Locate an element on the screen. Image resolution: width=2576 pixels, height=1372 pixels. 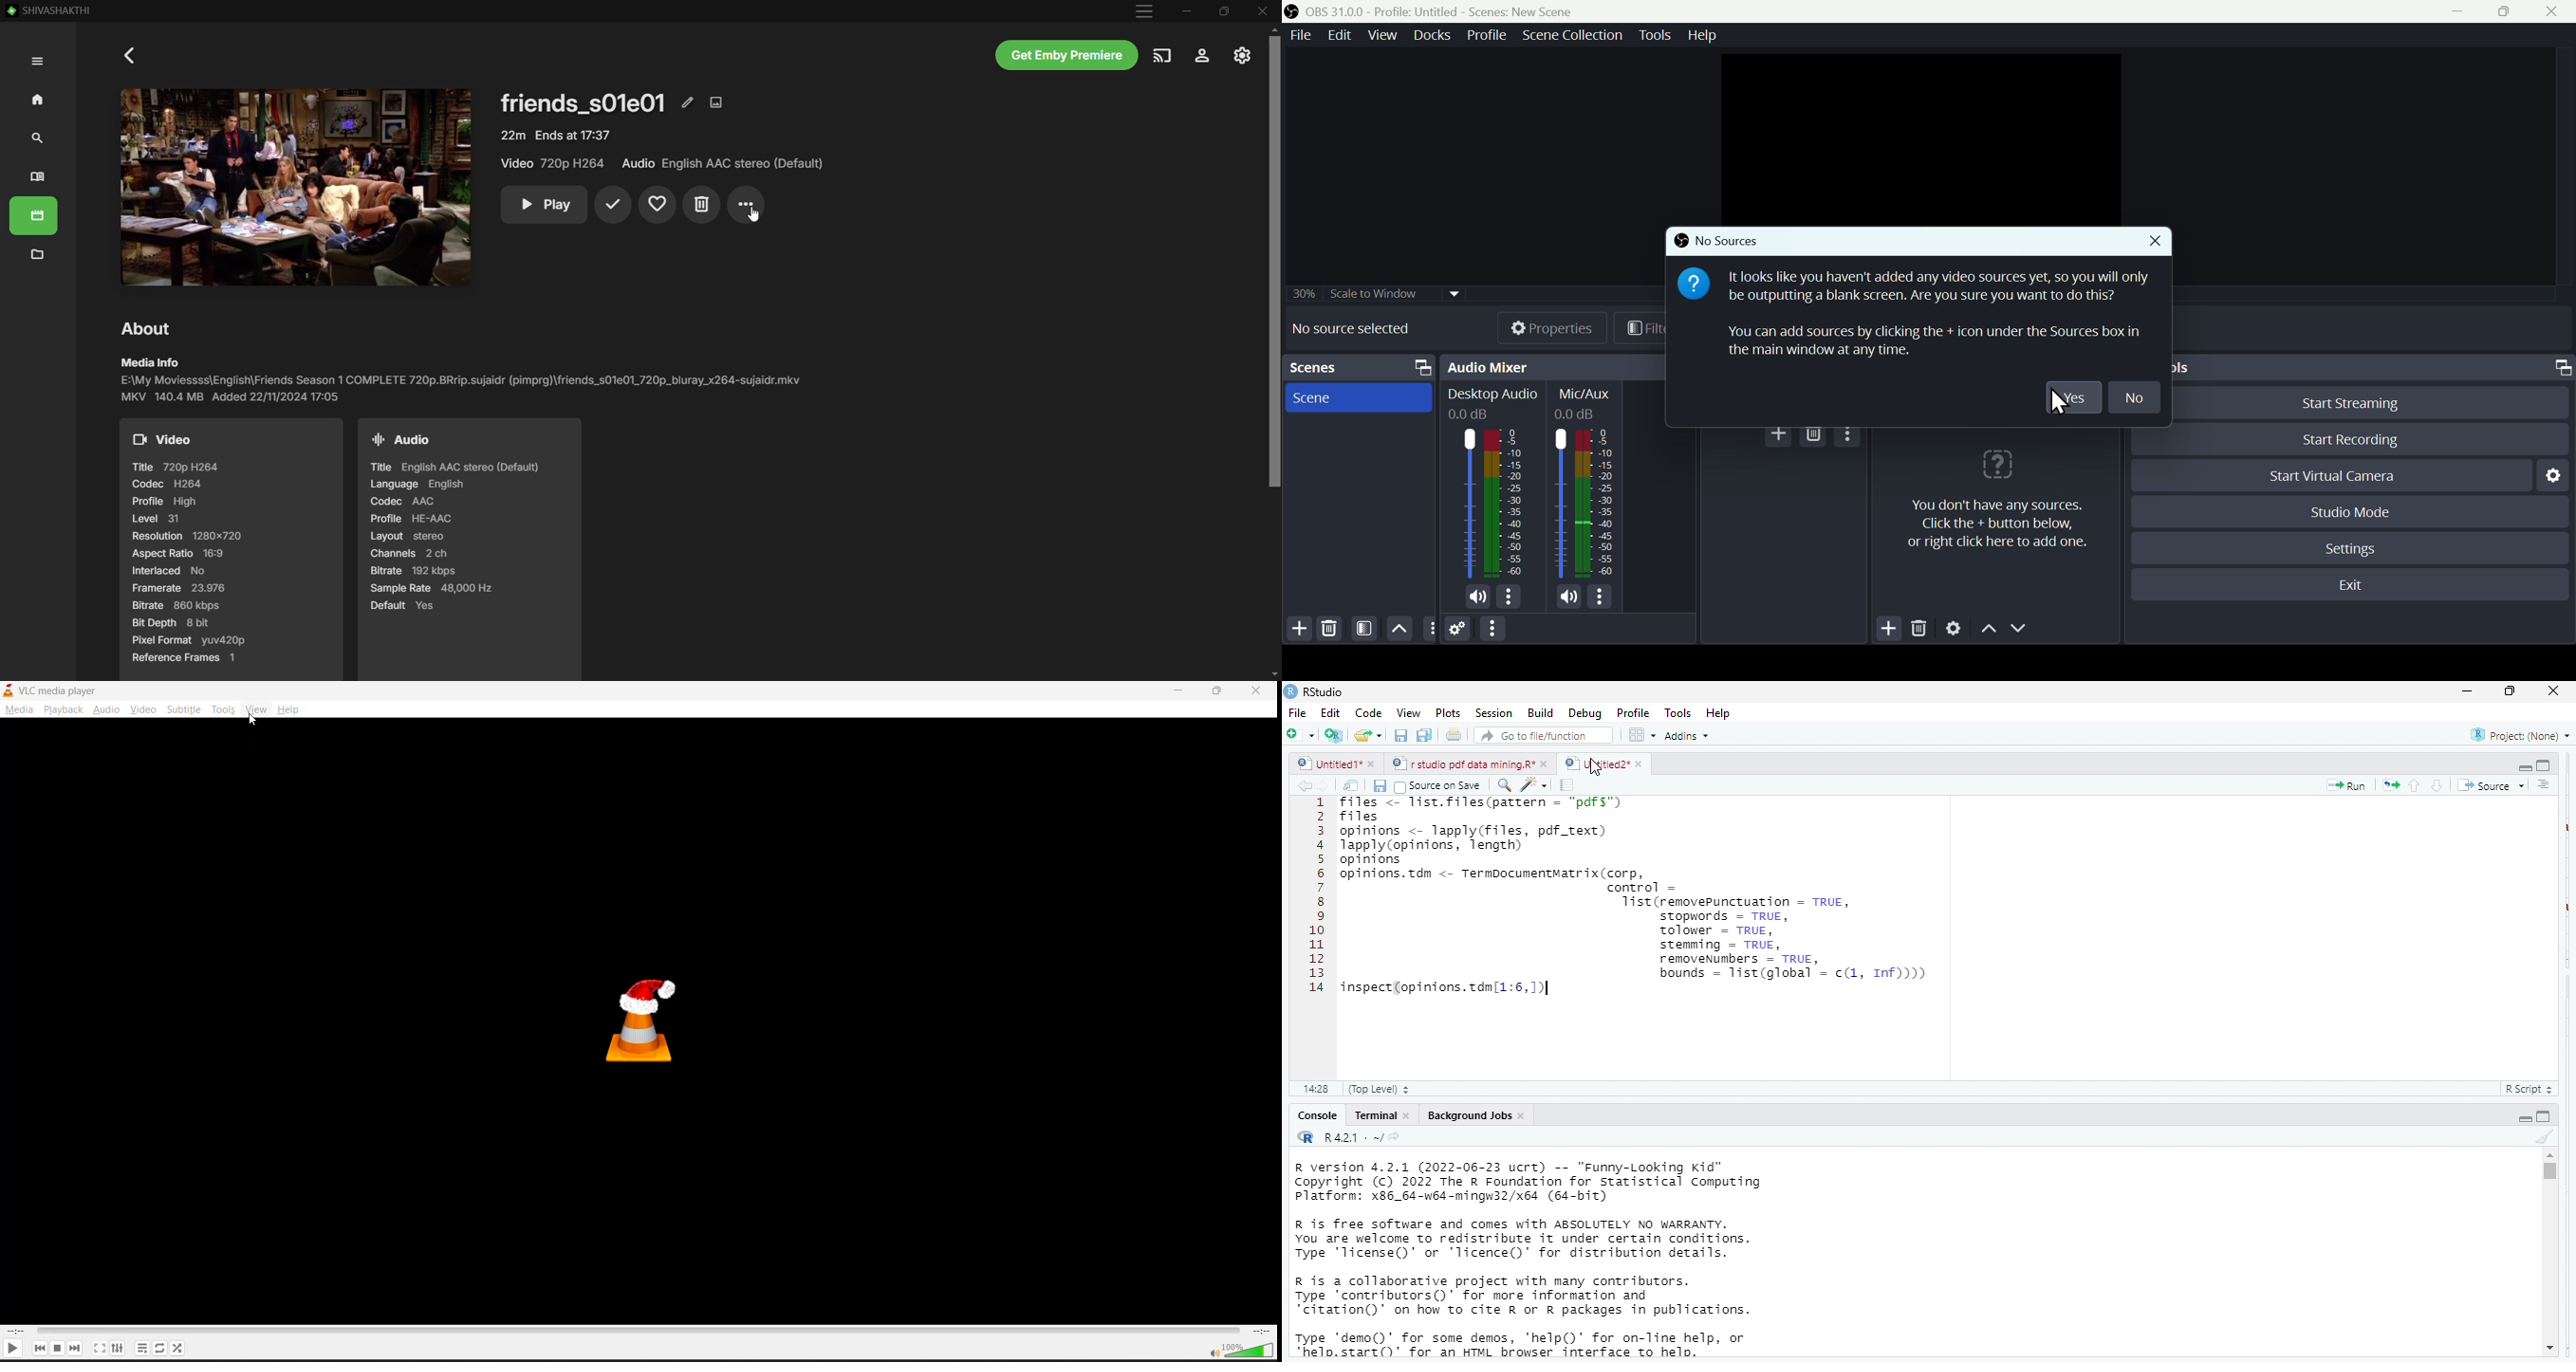
show in new window is located at coordinates (1353, 785).